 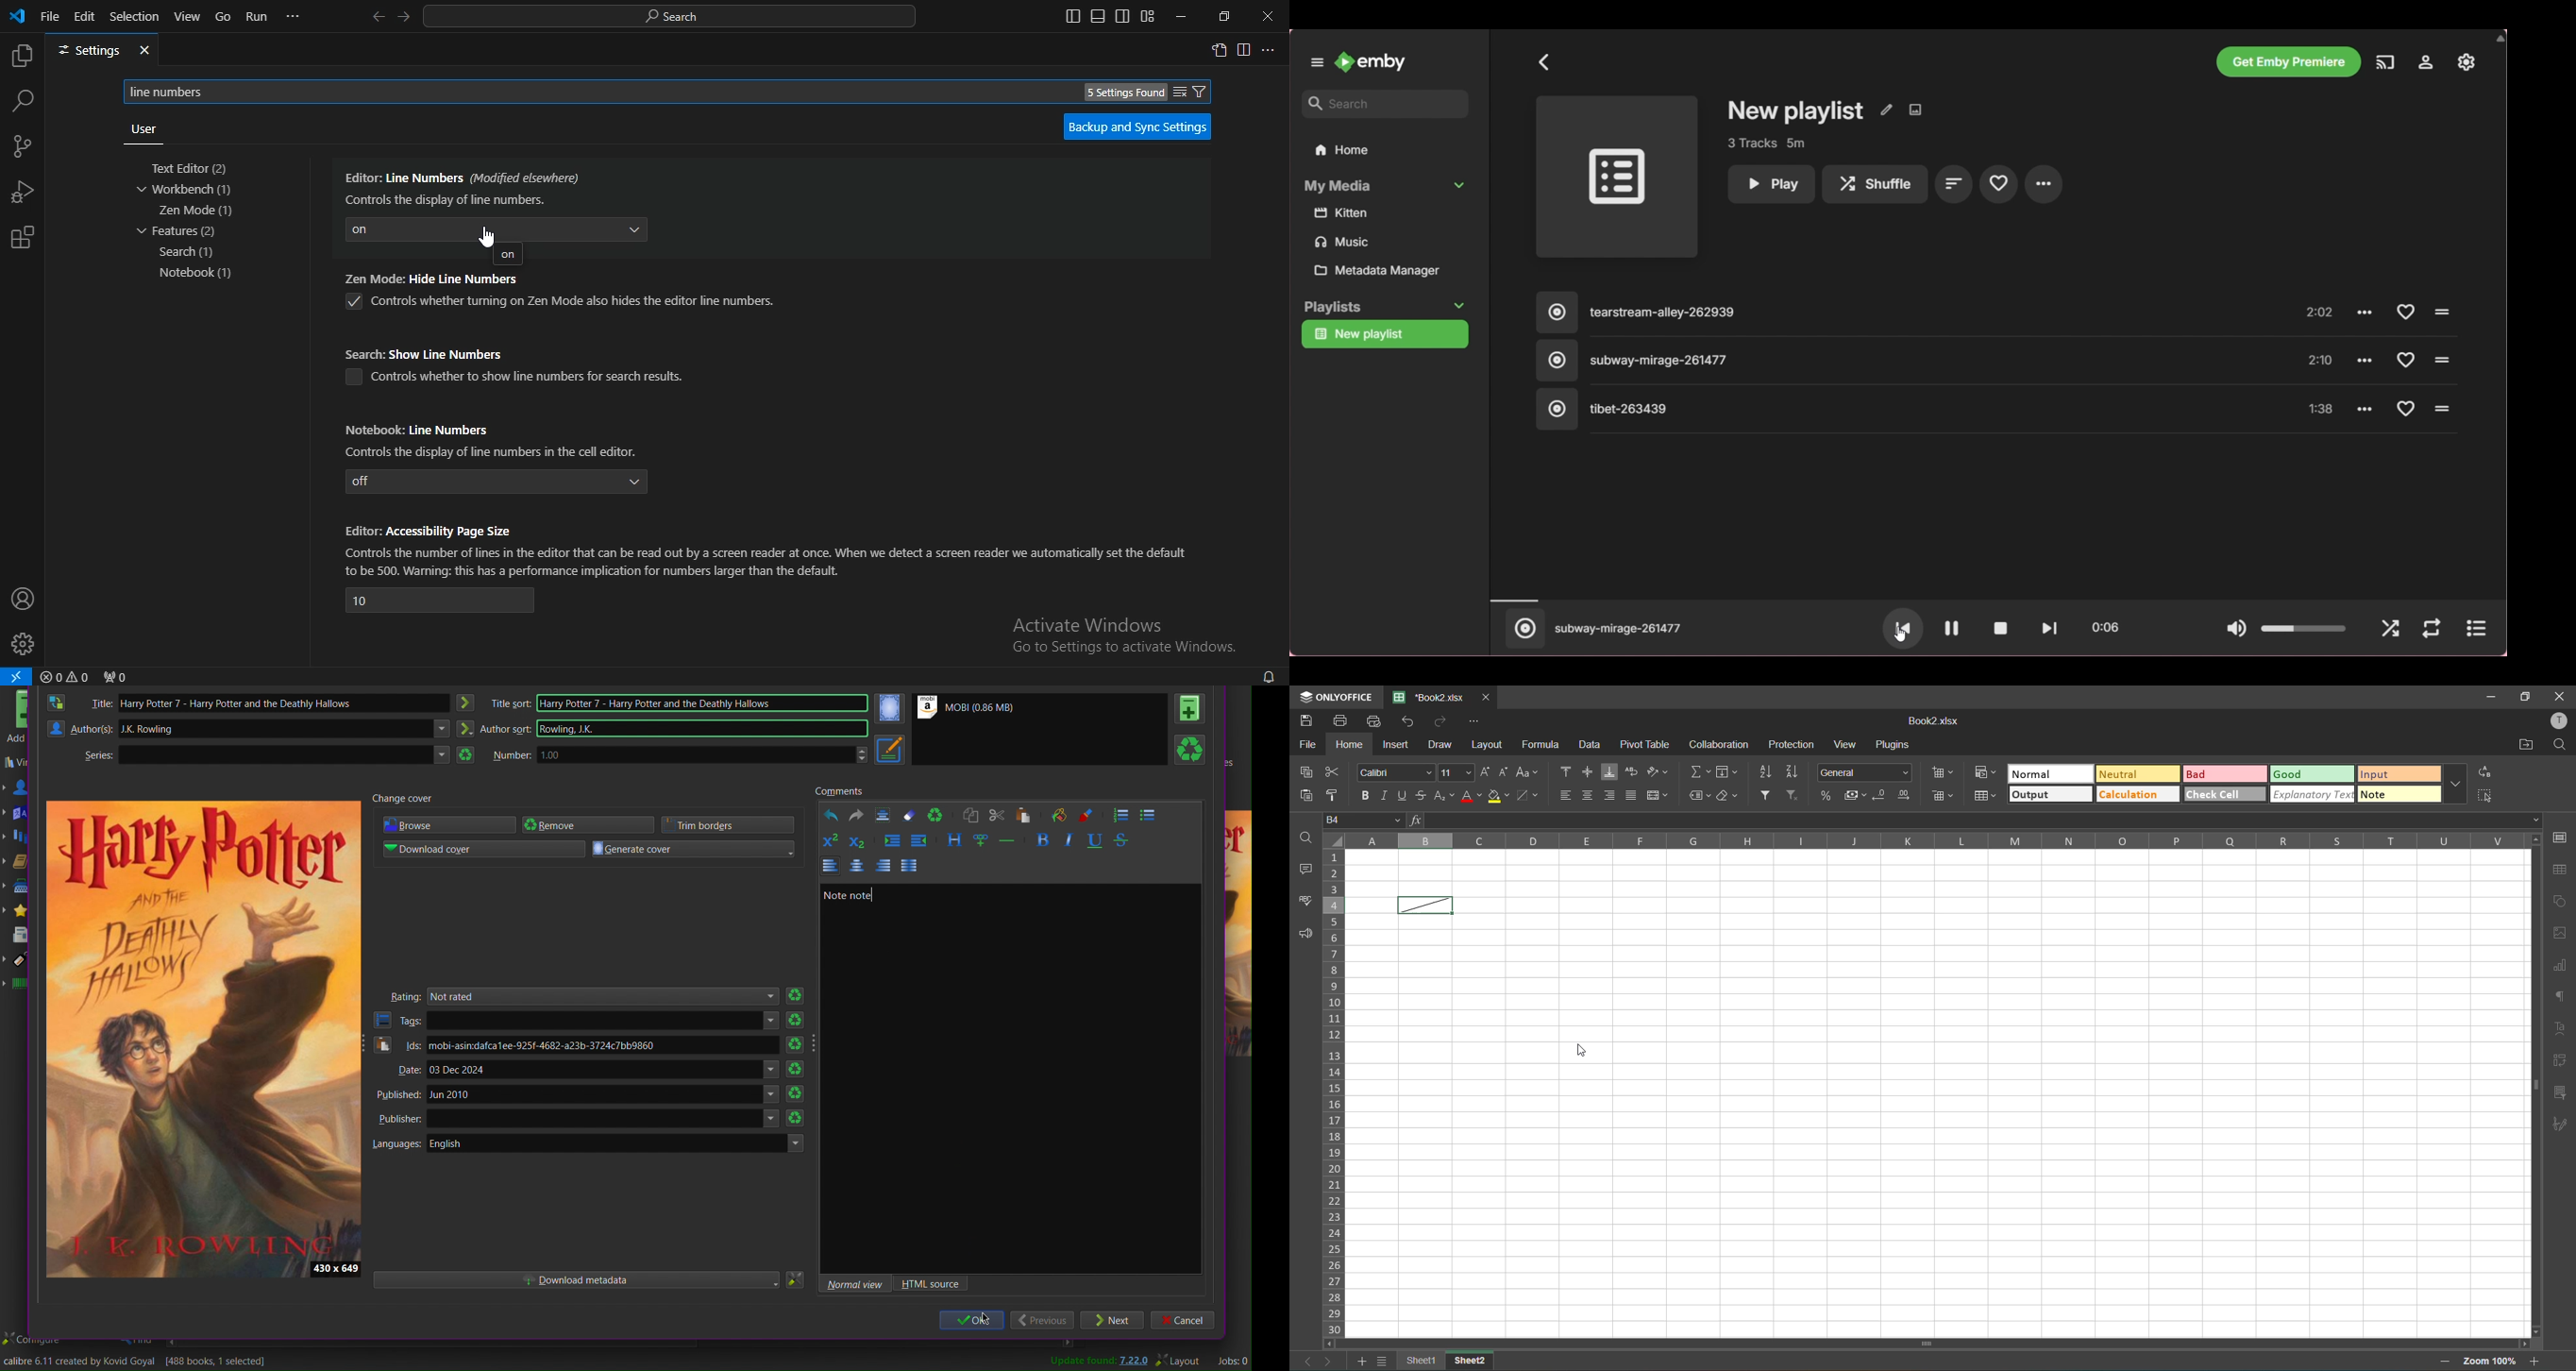 What do you see at coordinates (704, 727) in the screenshot?
I see `Rowling JK` at bounding box center [704, 727].